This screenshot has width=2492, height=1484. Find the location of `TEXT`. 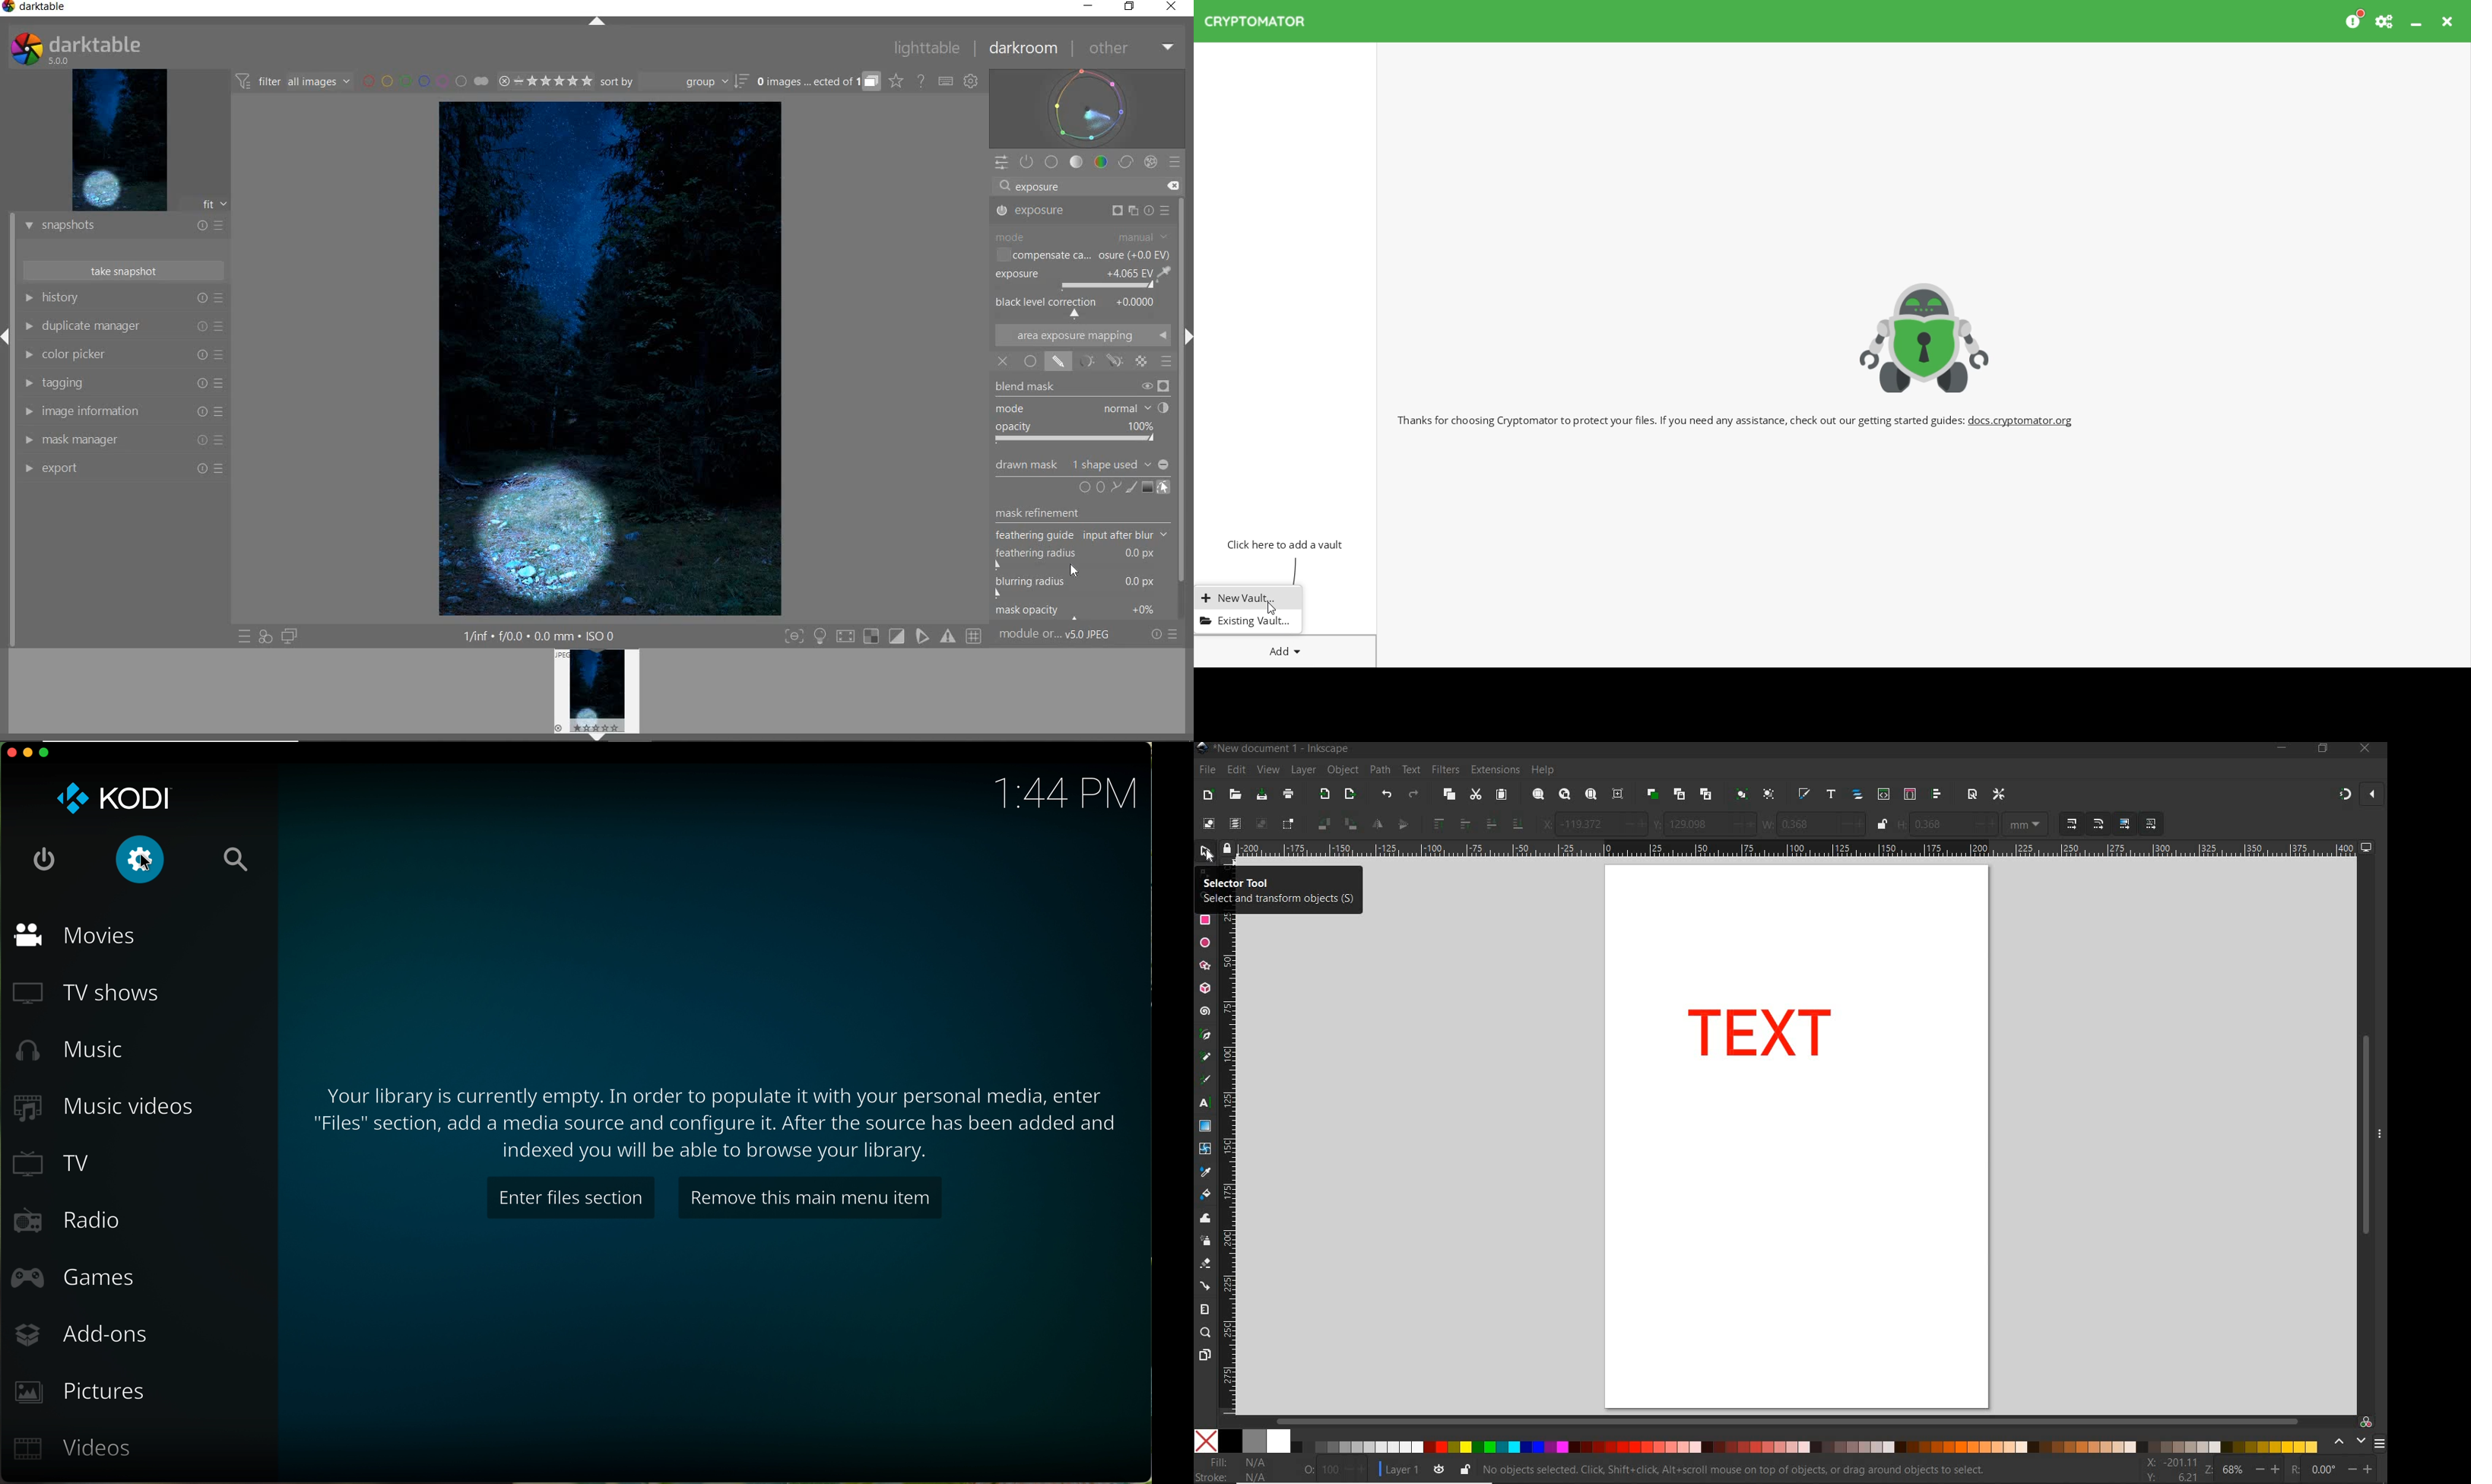

TEXT is located at coordinates (1764, 1035).